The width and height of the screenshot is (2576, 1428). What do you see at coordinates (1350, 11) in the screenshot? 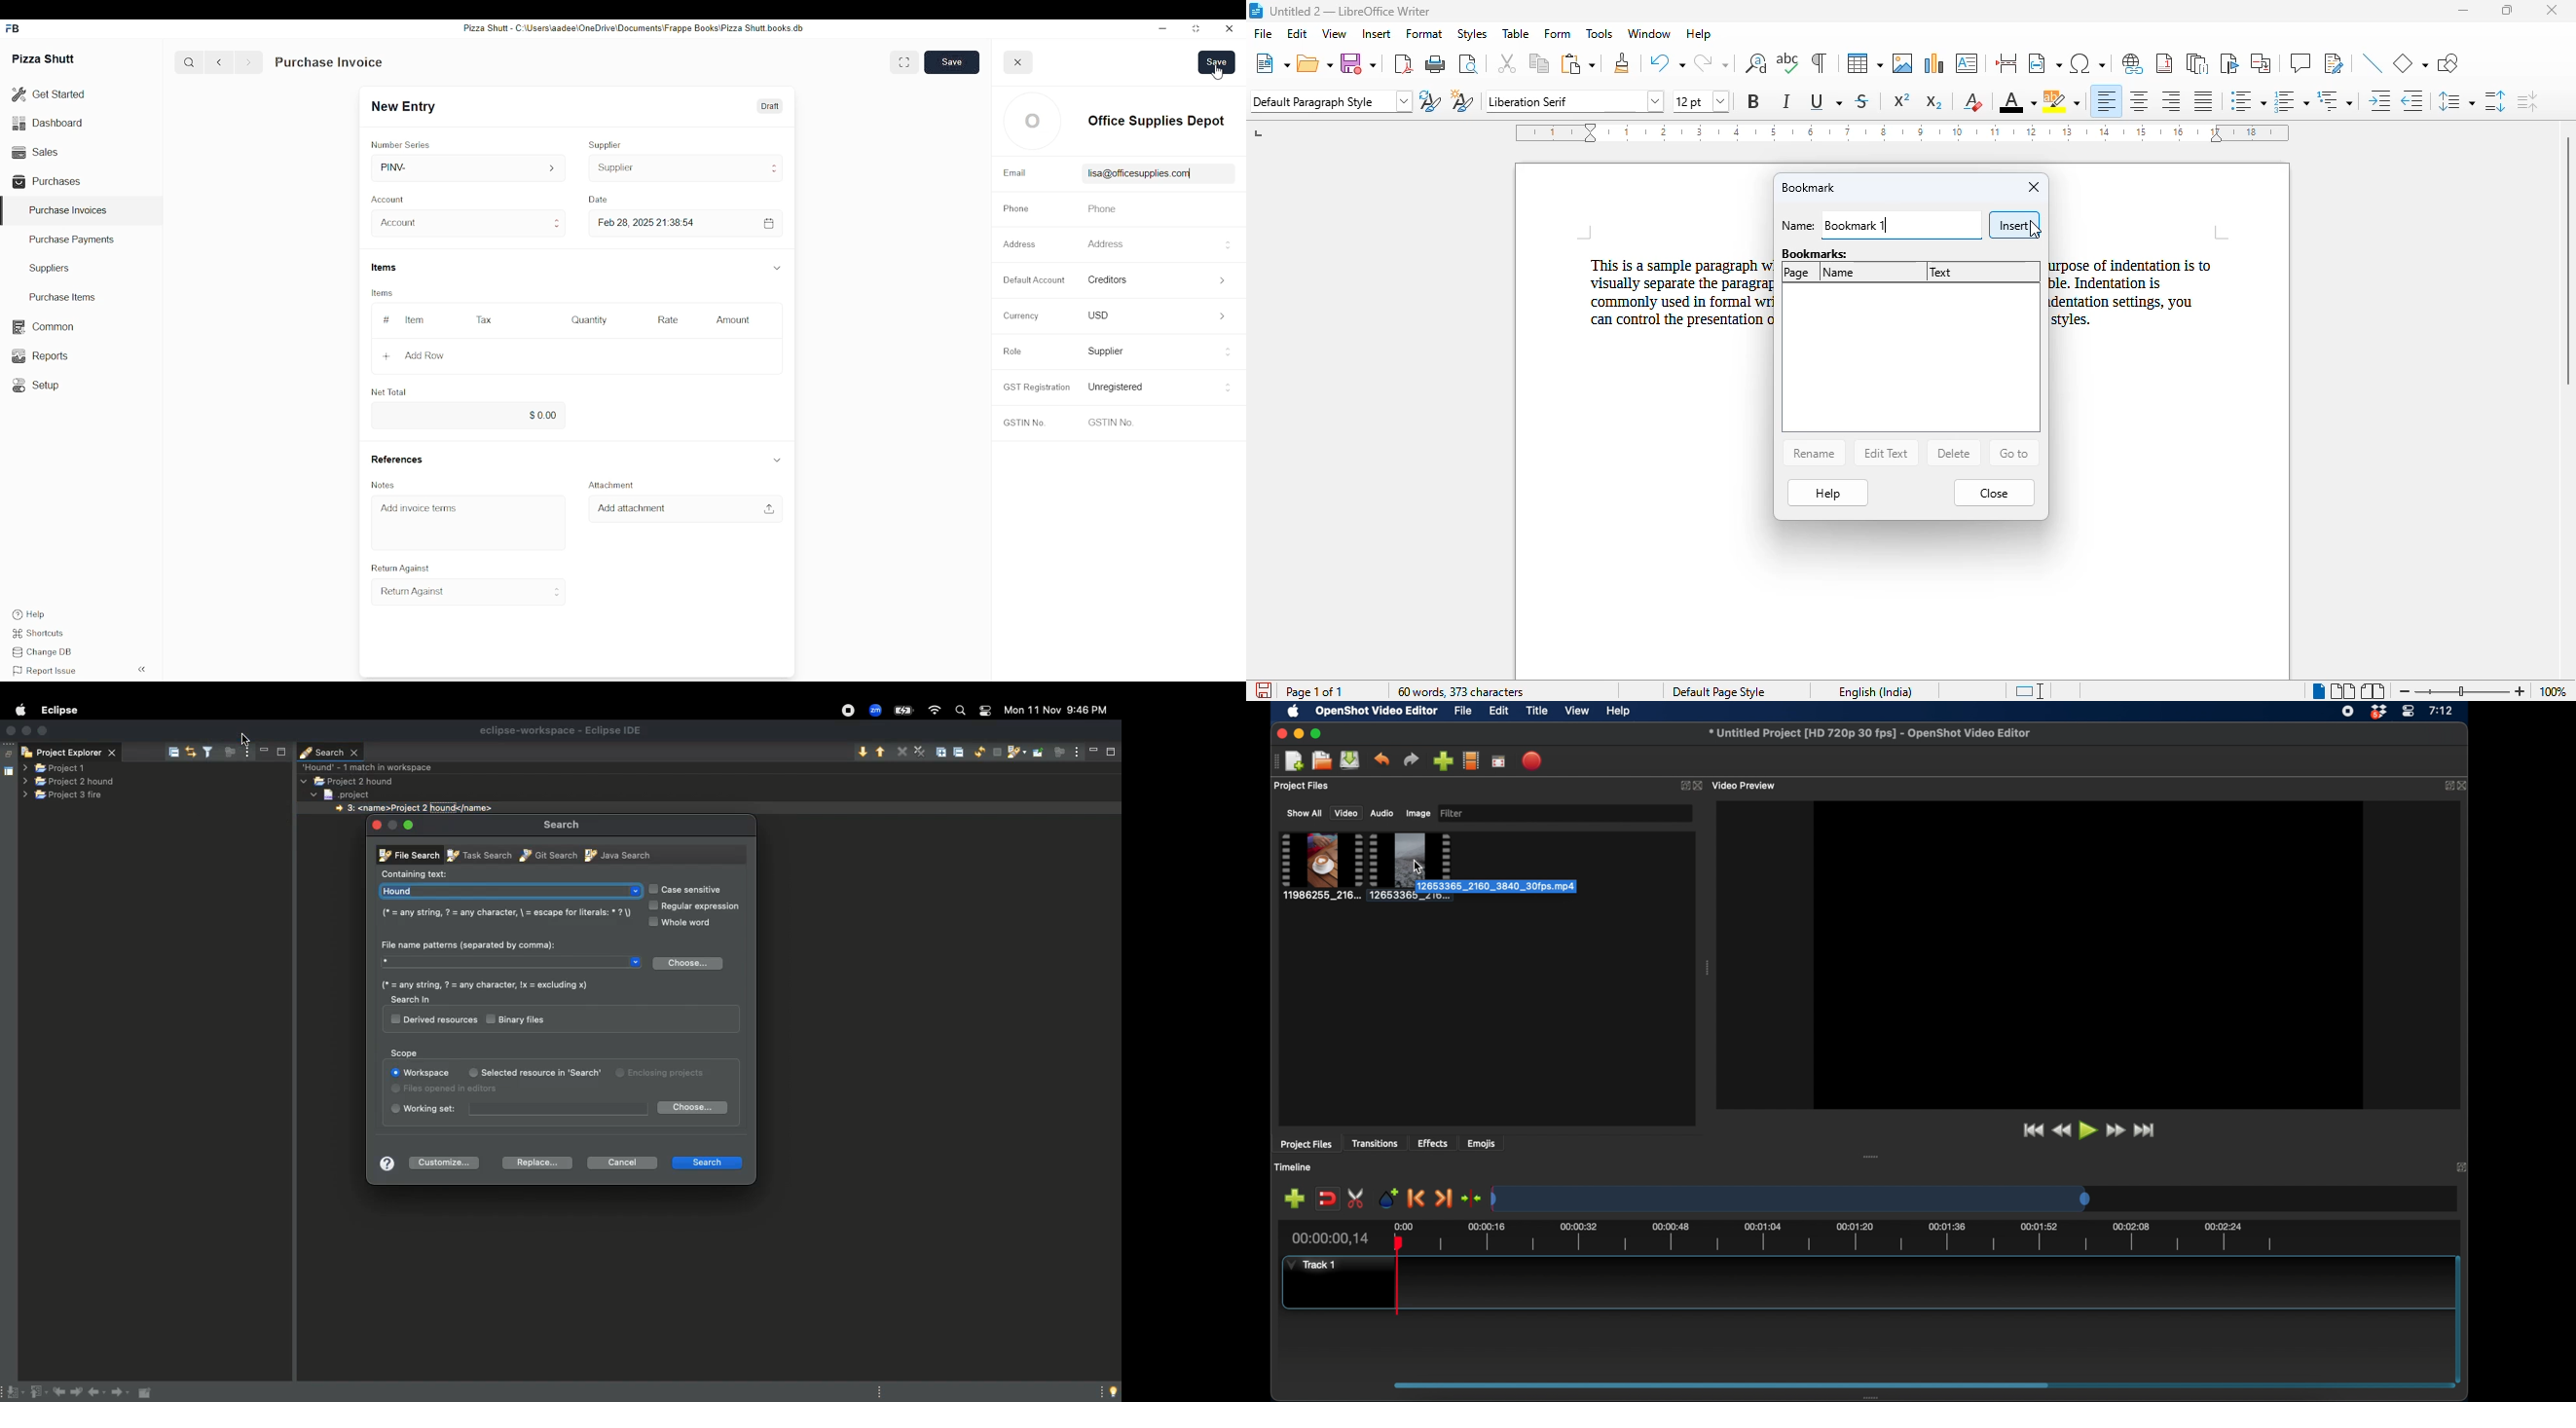
I see `title` at bounding box center [1350, 11].